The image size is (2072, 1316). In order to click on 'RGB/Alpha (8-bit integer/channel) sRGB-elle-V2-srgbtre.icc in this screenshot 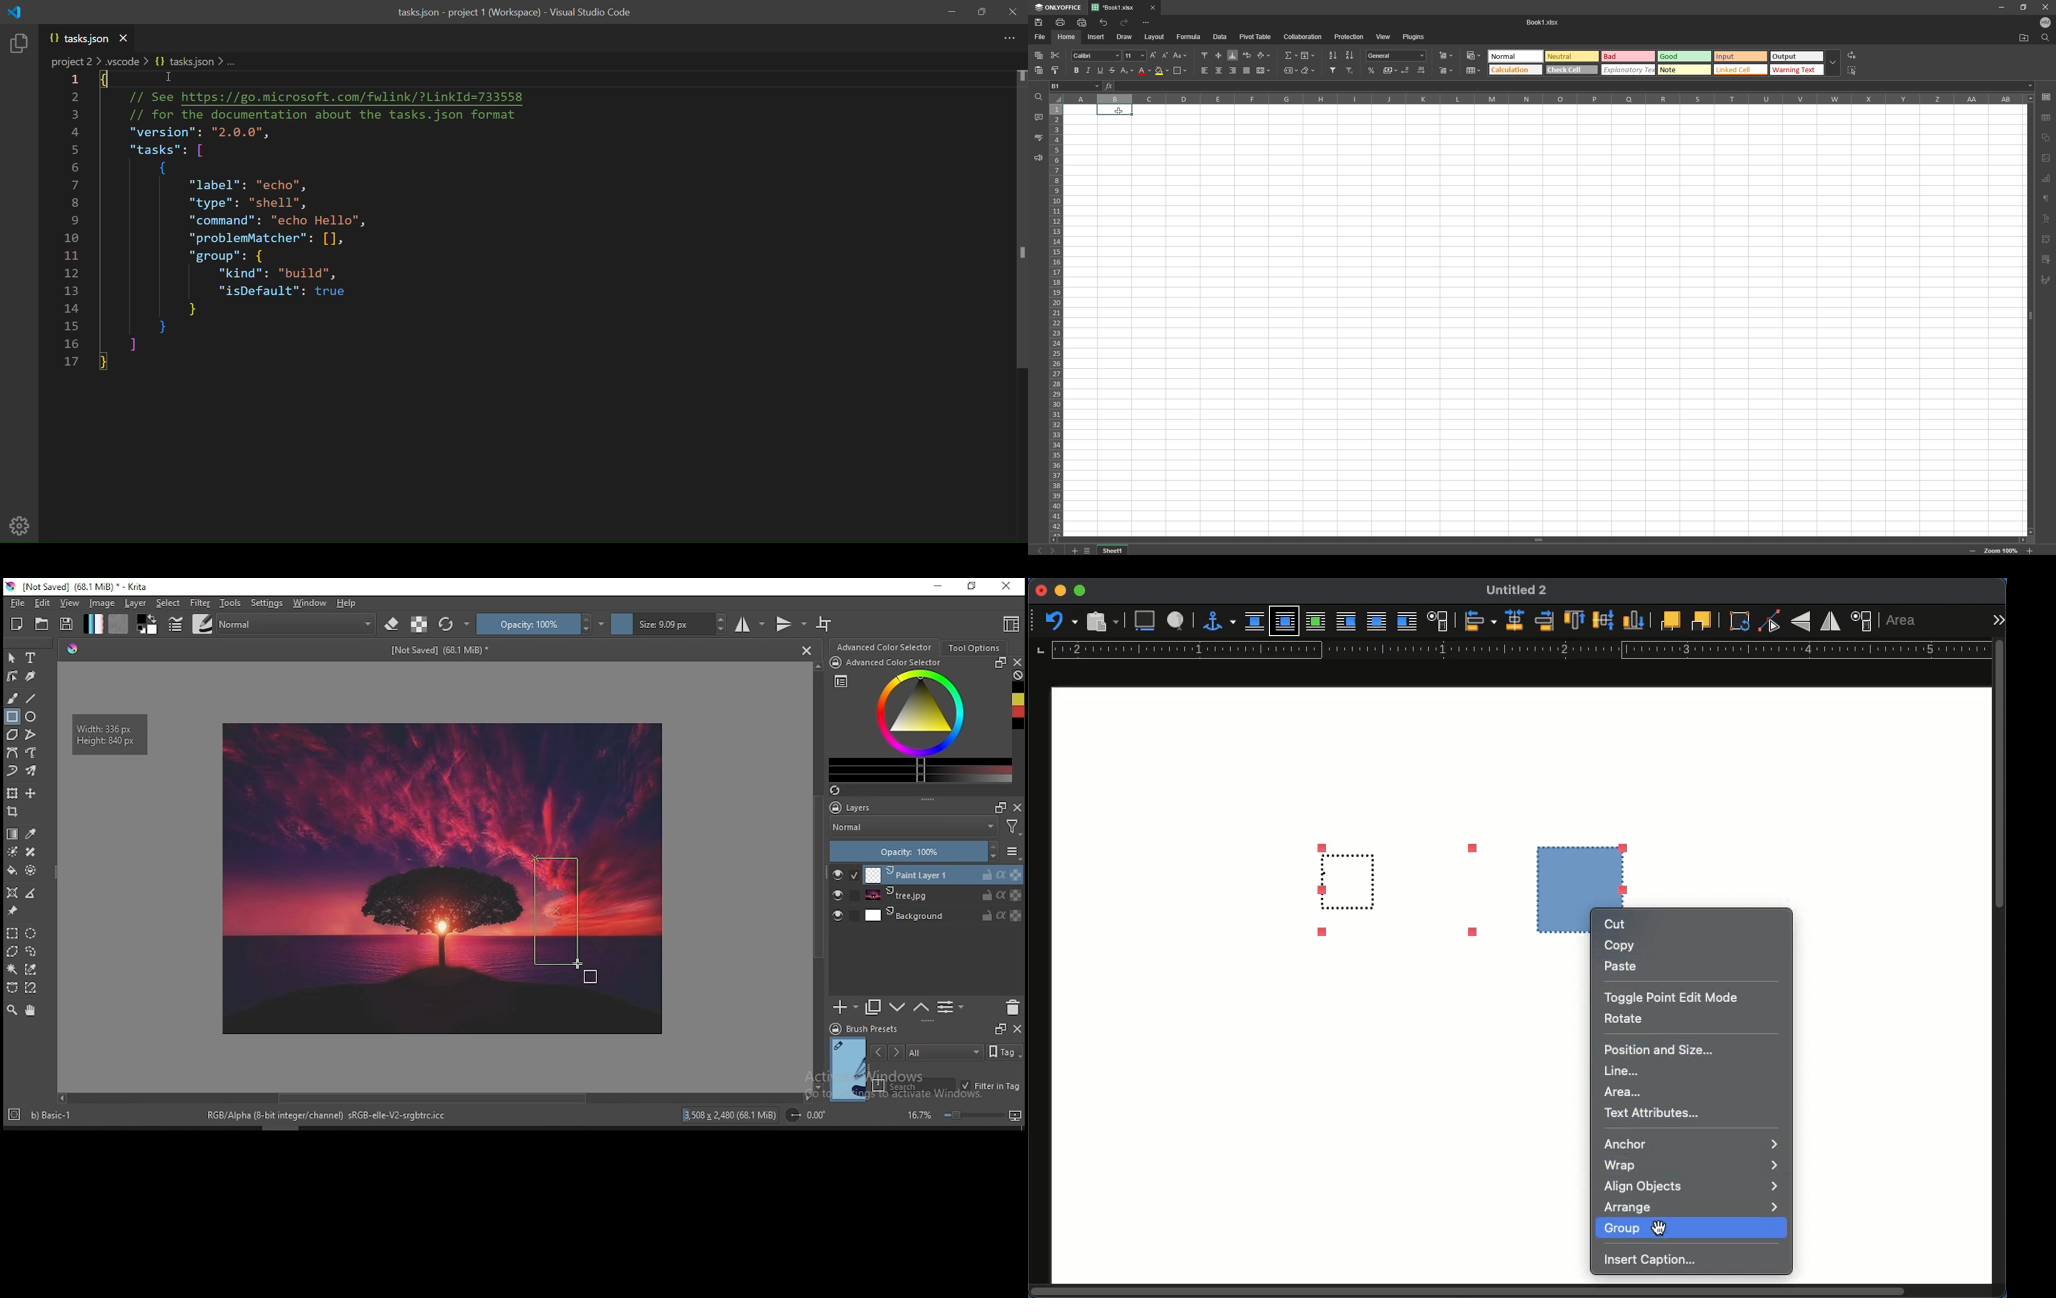, I will do `click(328, 1116)`.